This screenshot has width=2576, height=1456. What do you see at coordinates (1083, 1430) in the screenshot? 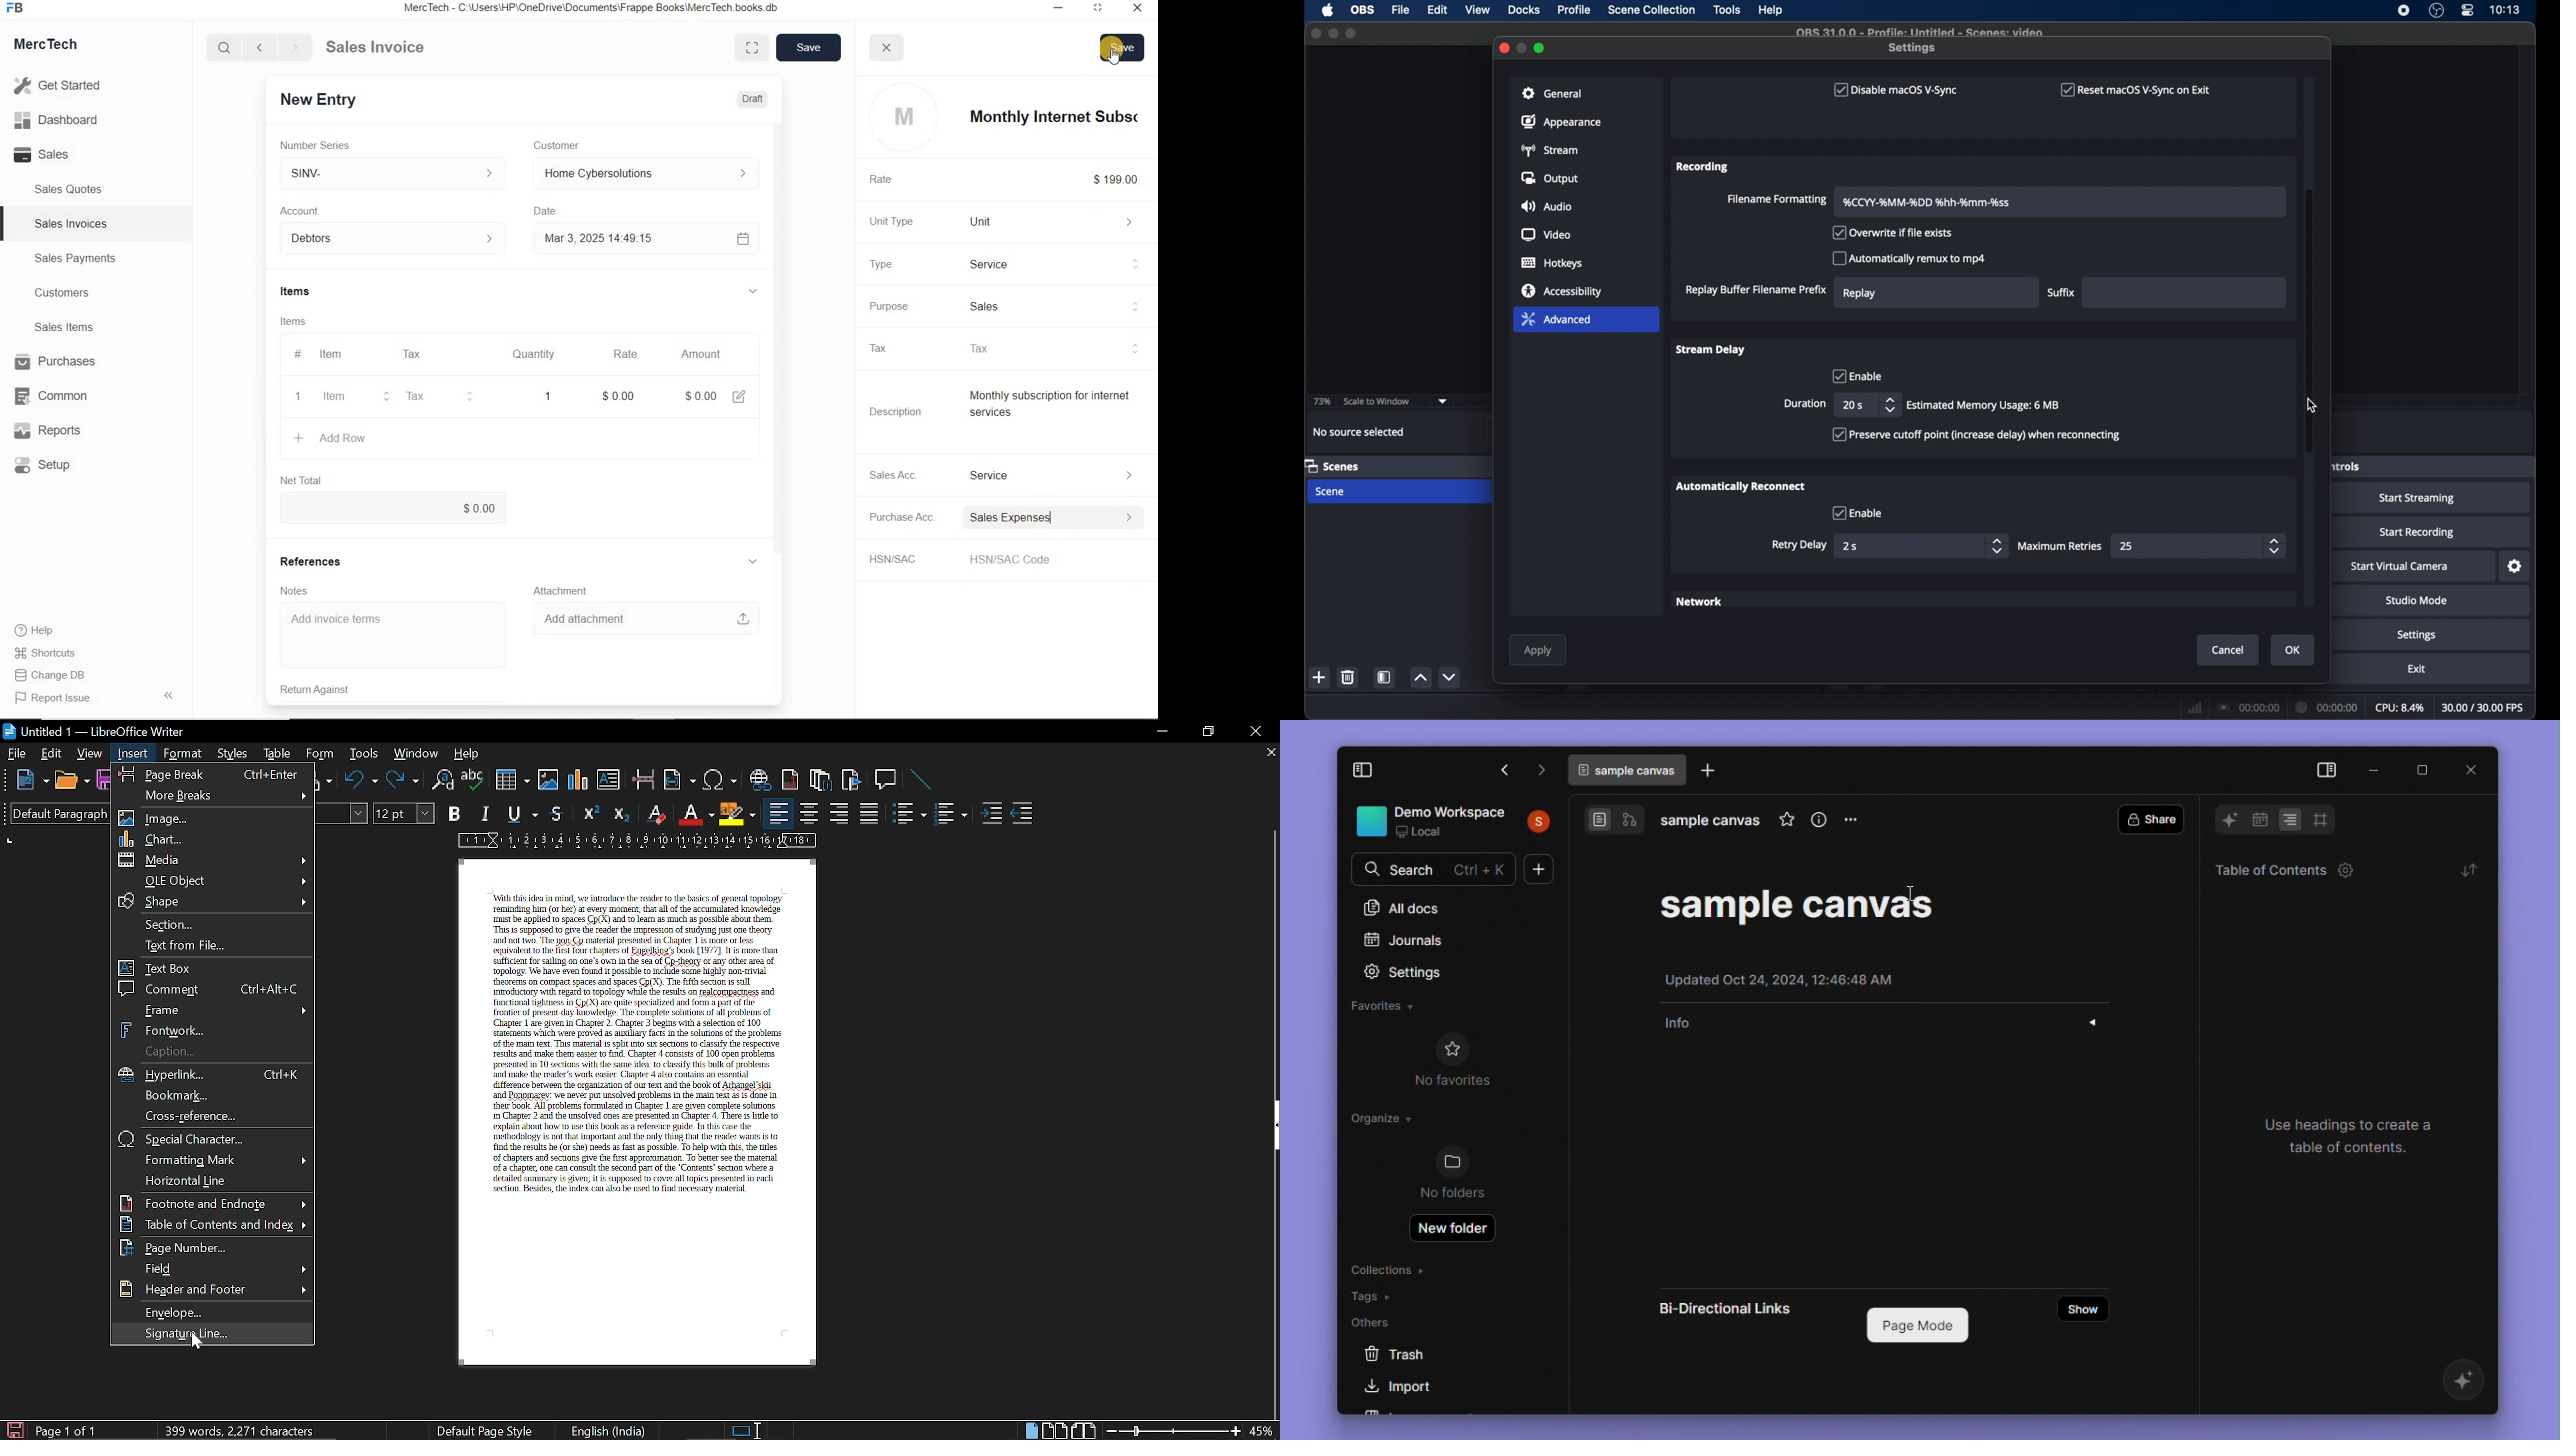
I see `book view` at bounding box center [1083, 1430].